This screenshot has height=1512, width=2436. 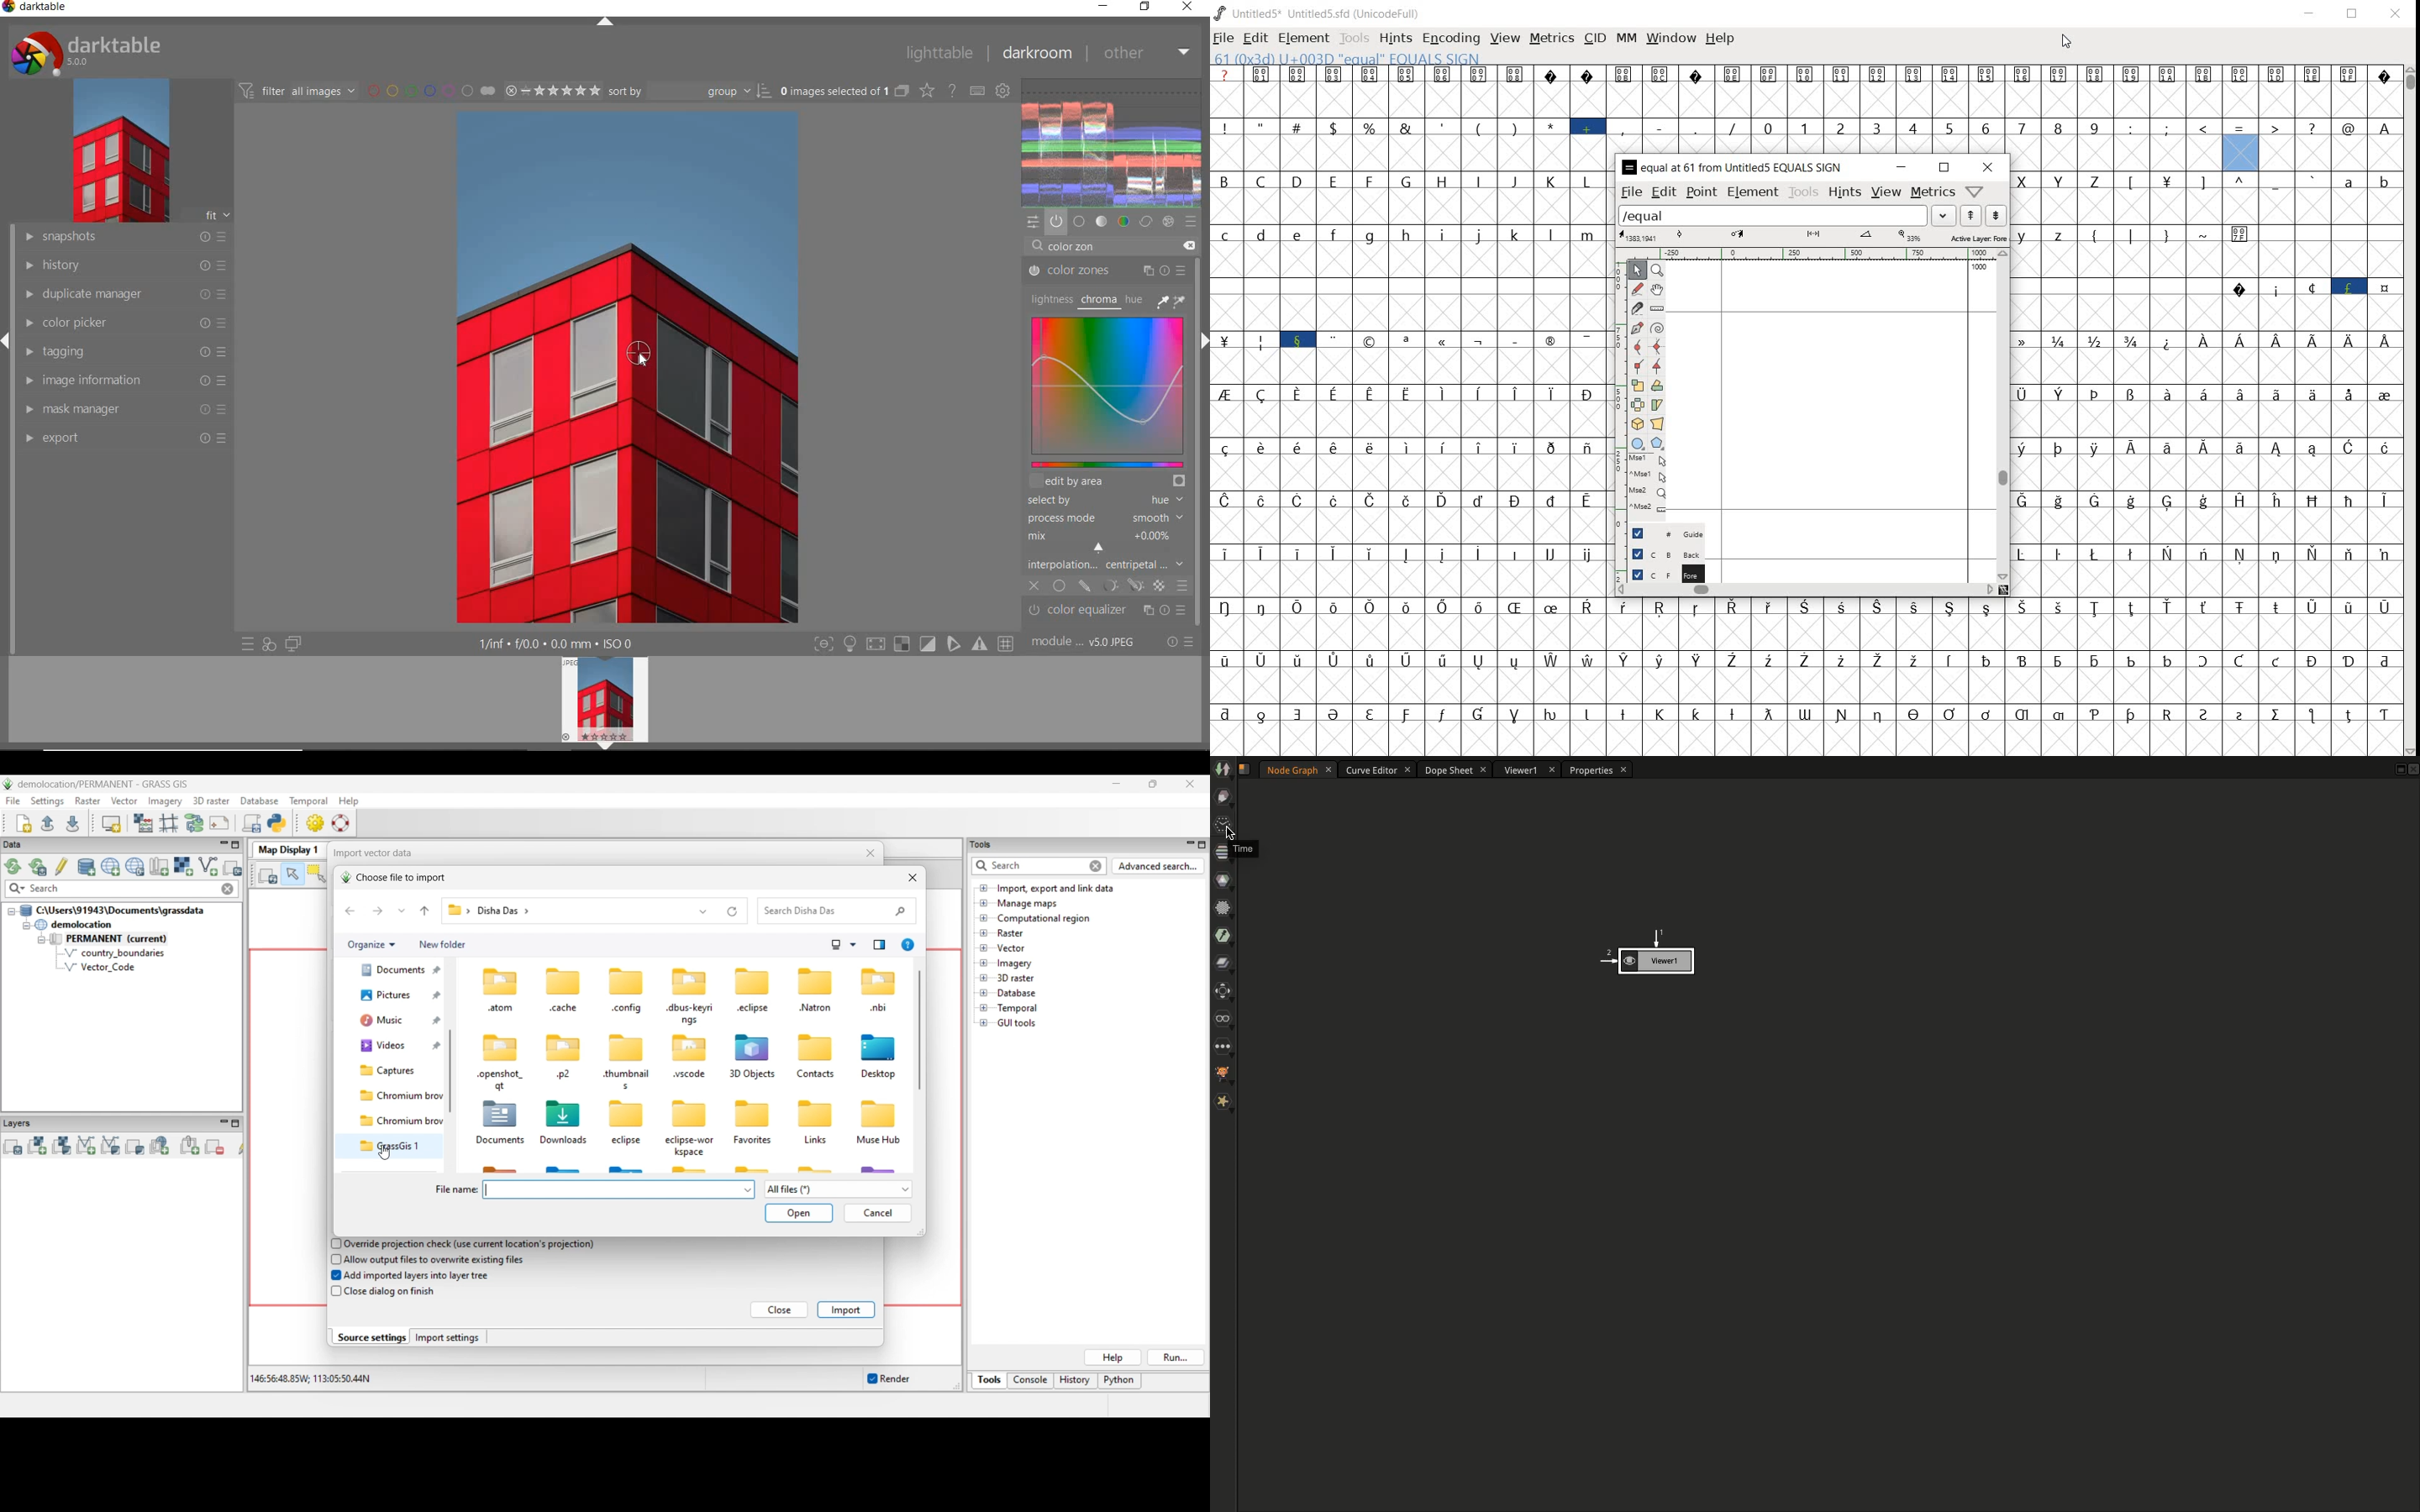 I want to click on expand/collapse, so click(x=7, y=339).